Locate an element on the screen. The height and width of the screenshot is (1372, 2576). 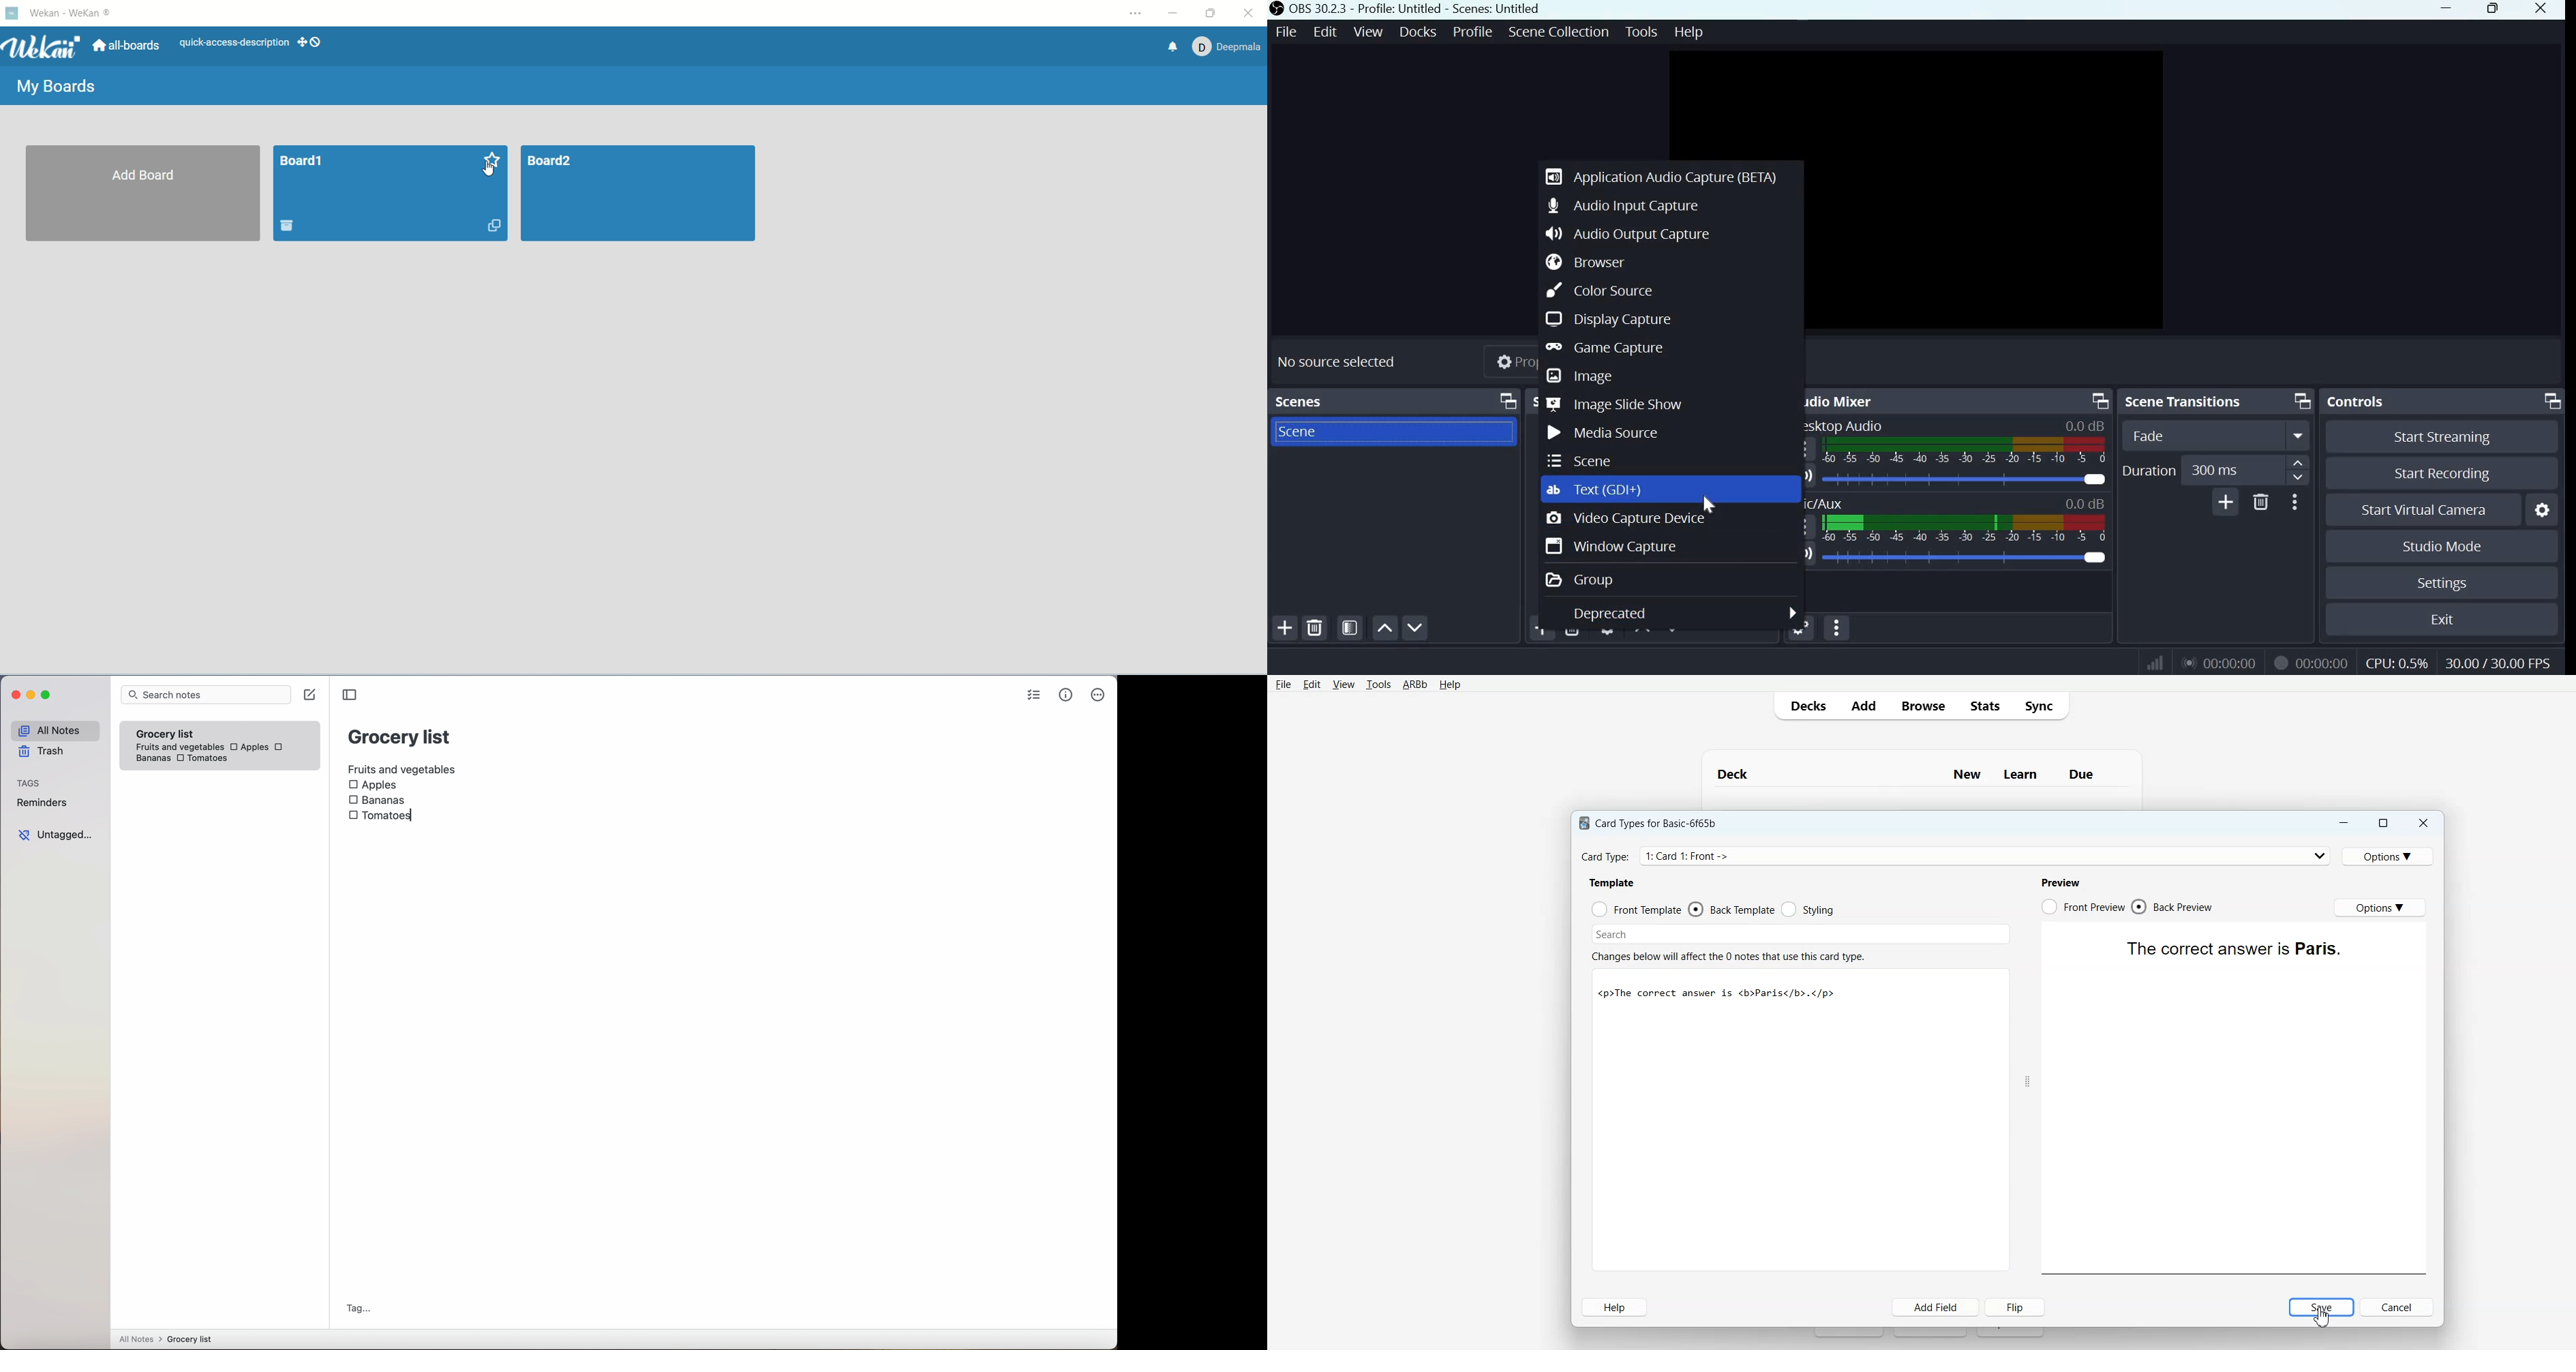
0.0 dB is located at coordinates (1966, 557).